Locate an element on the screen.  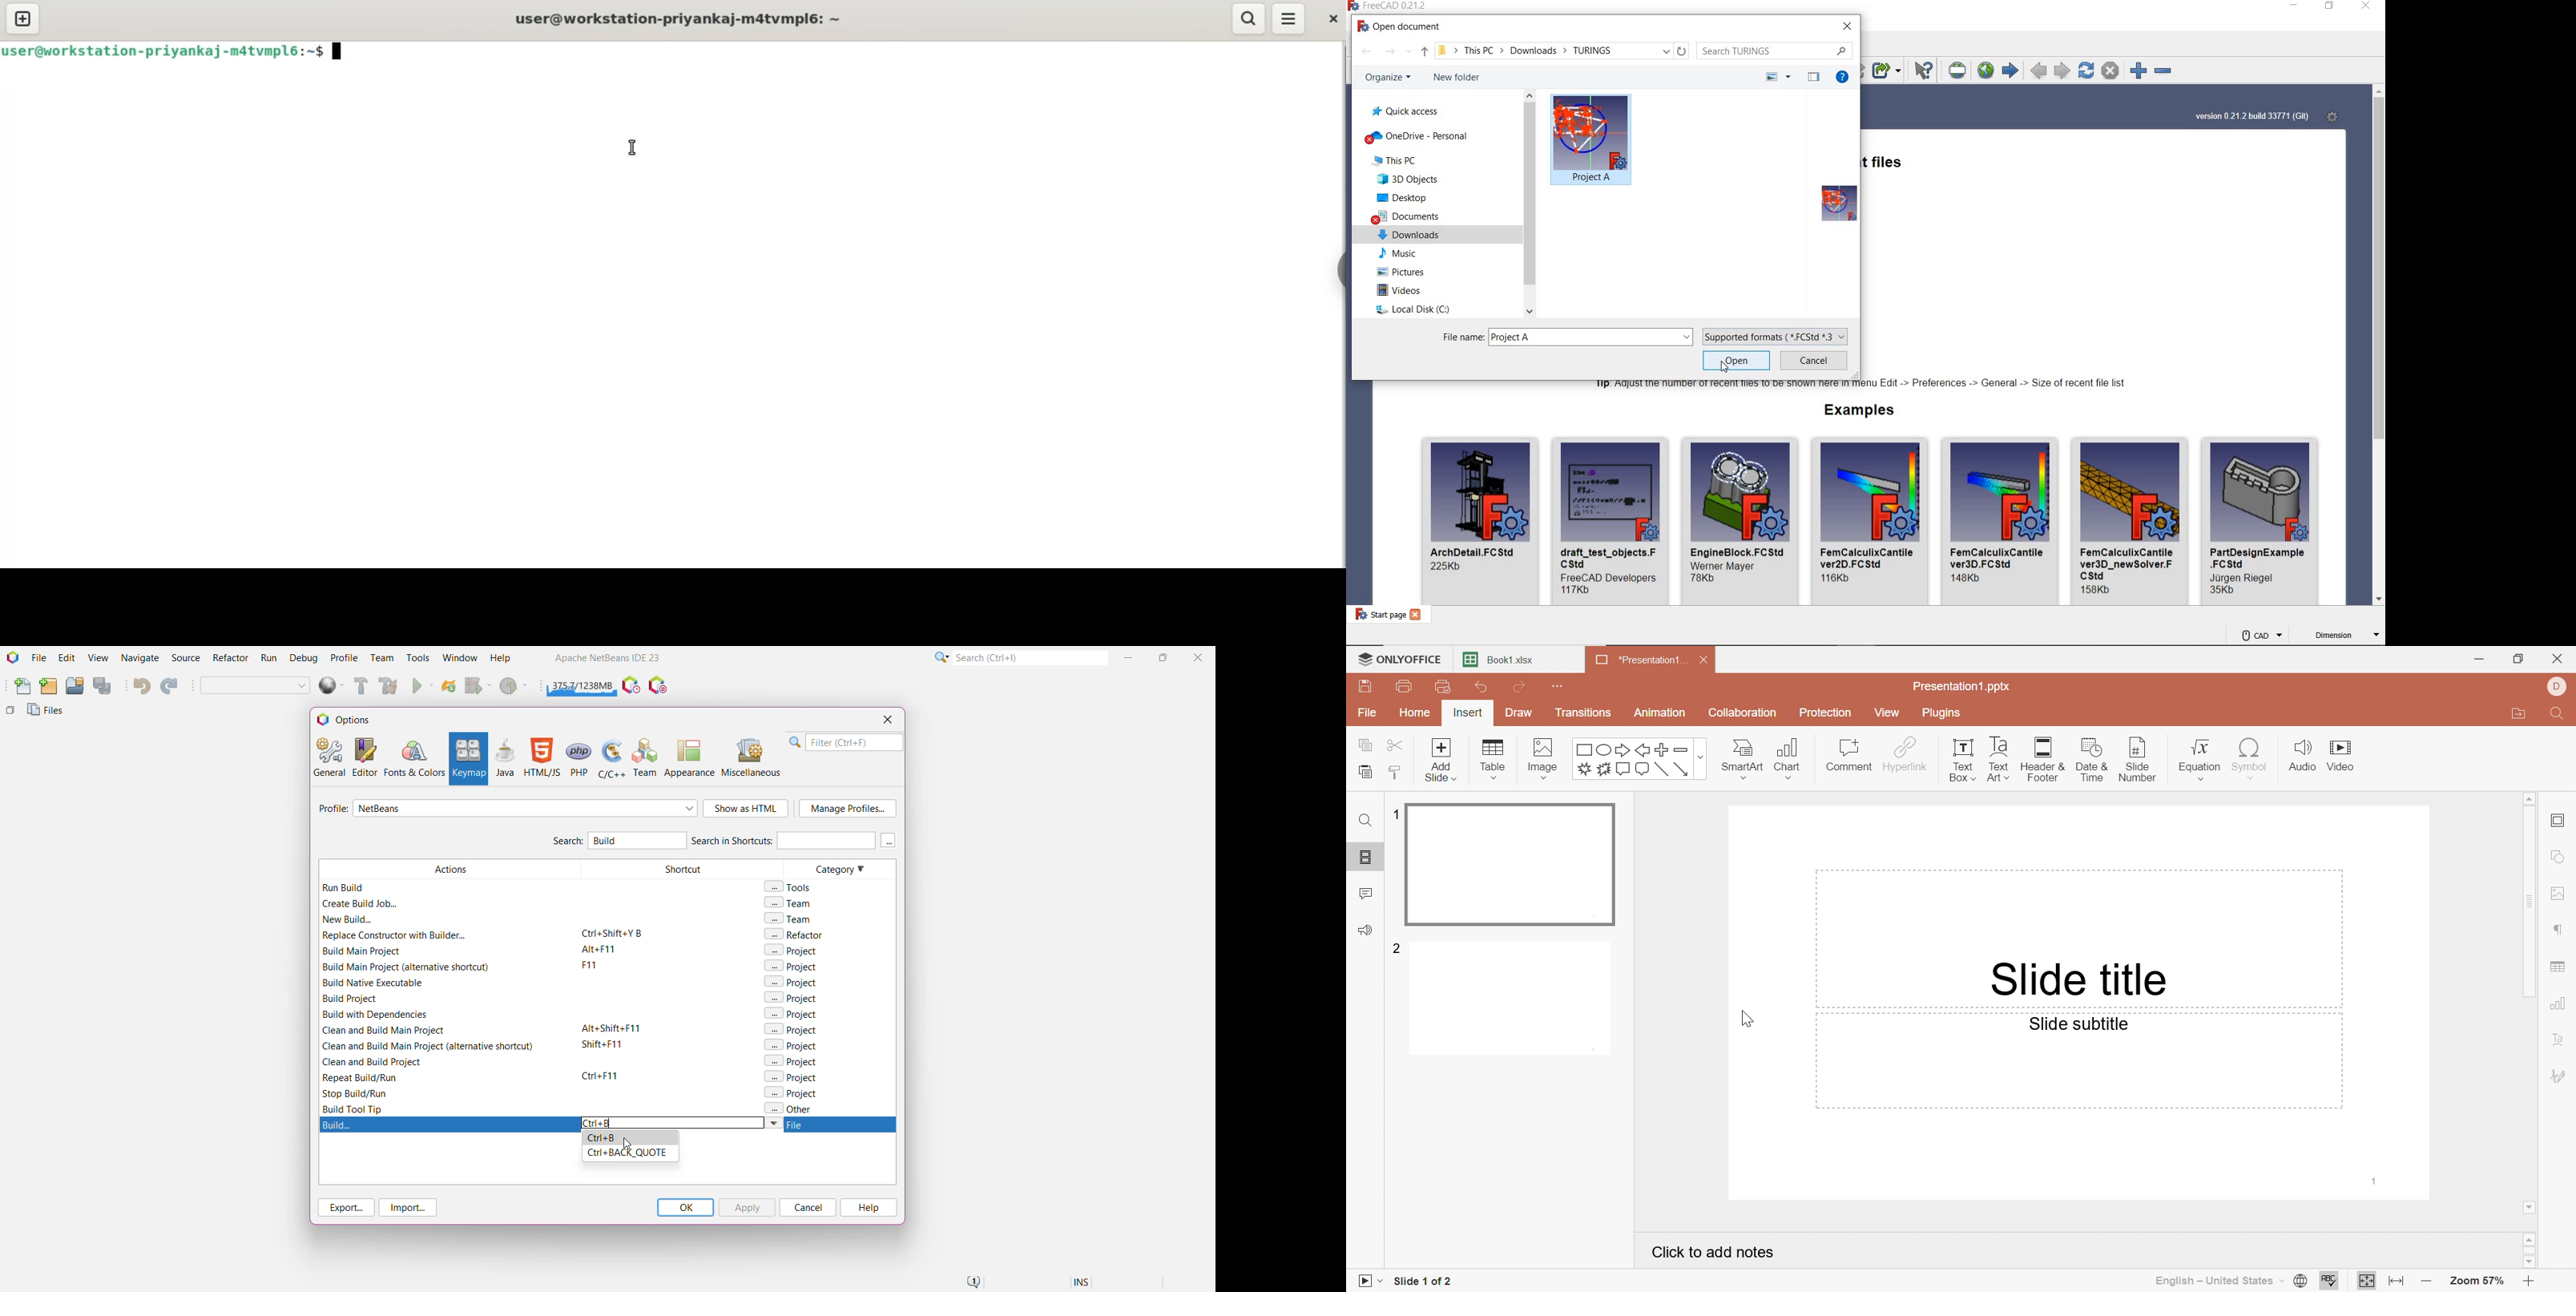
one drive personal is located at coordinates (1420, 137).